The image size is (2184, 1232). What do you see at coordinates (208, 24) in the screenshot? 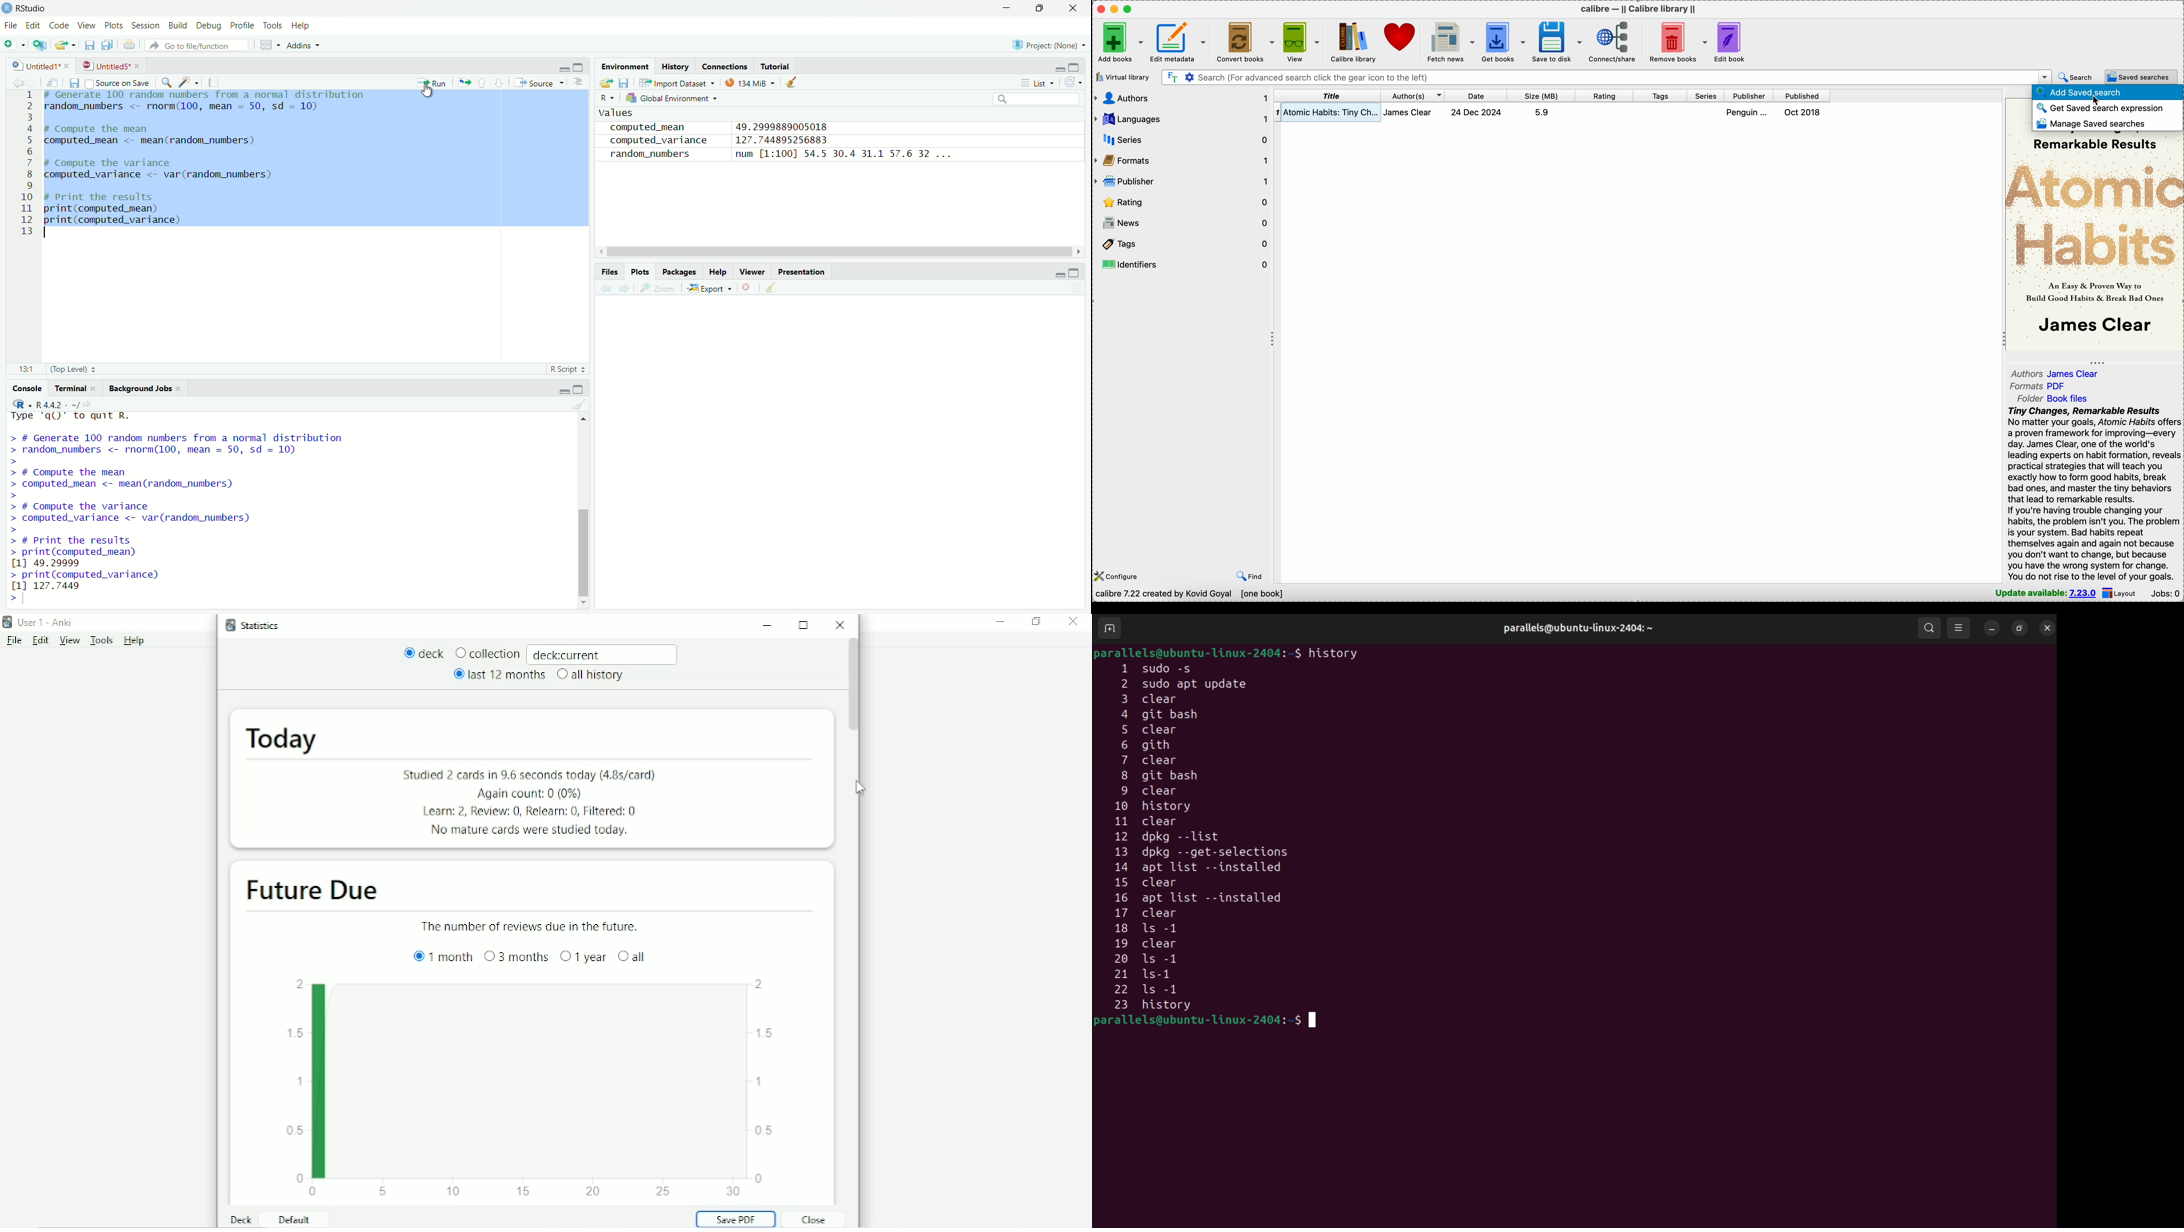
I see `debug` at bounding box center [208, 24].